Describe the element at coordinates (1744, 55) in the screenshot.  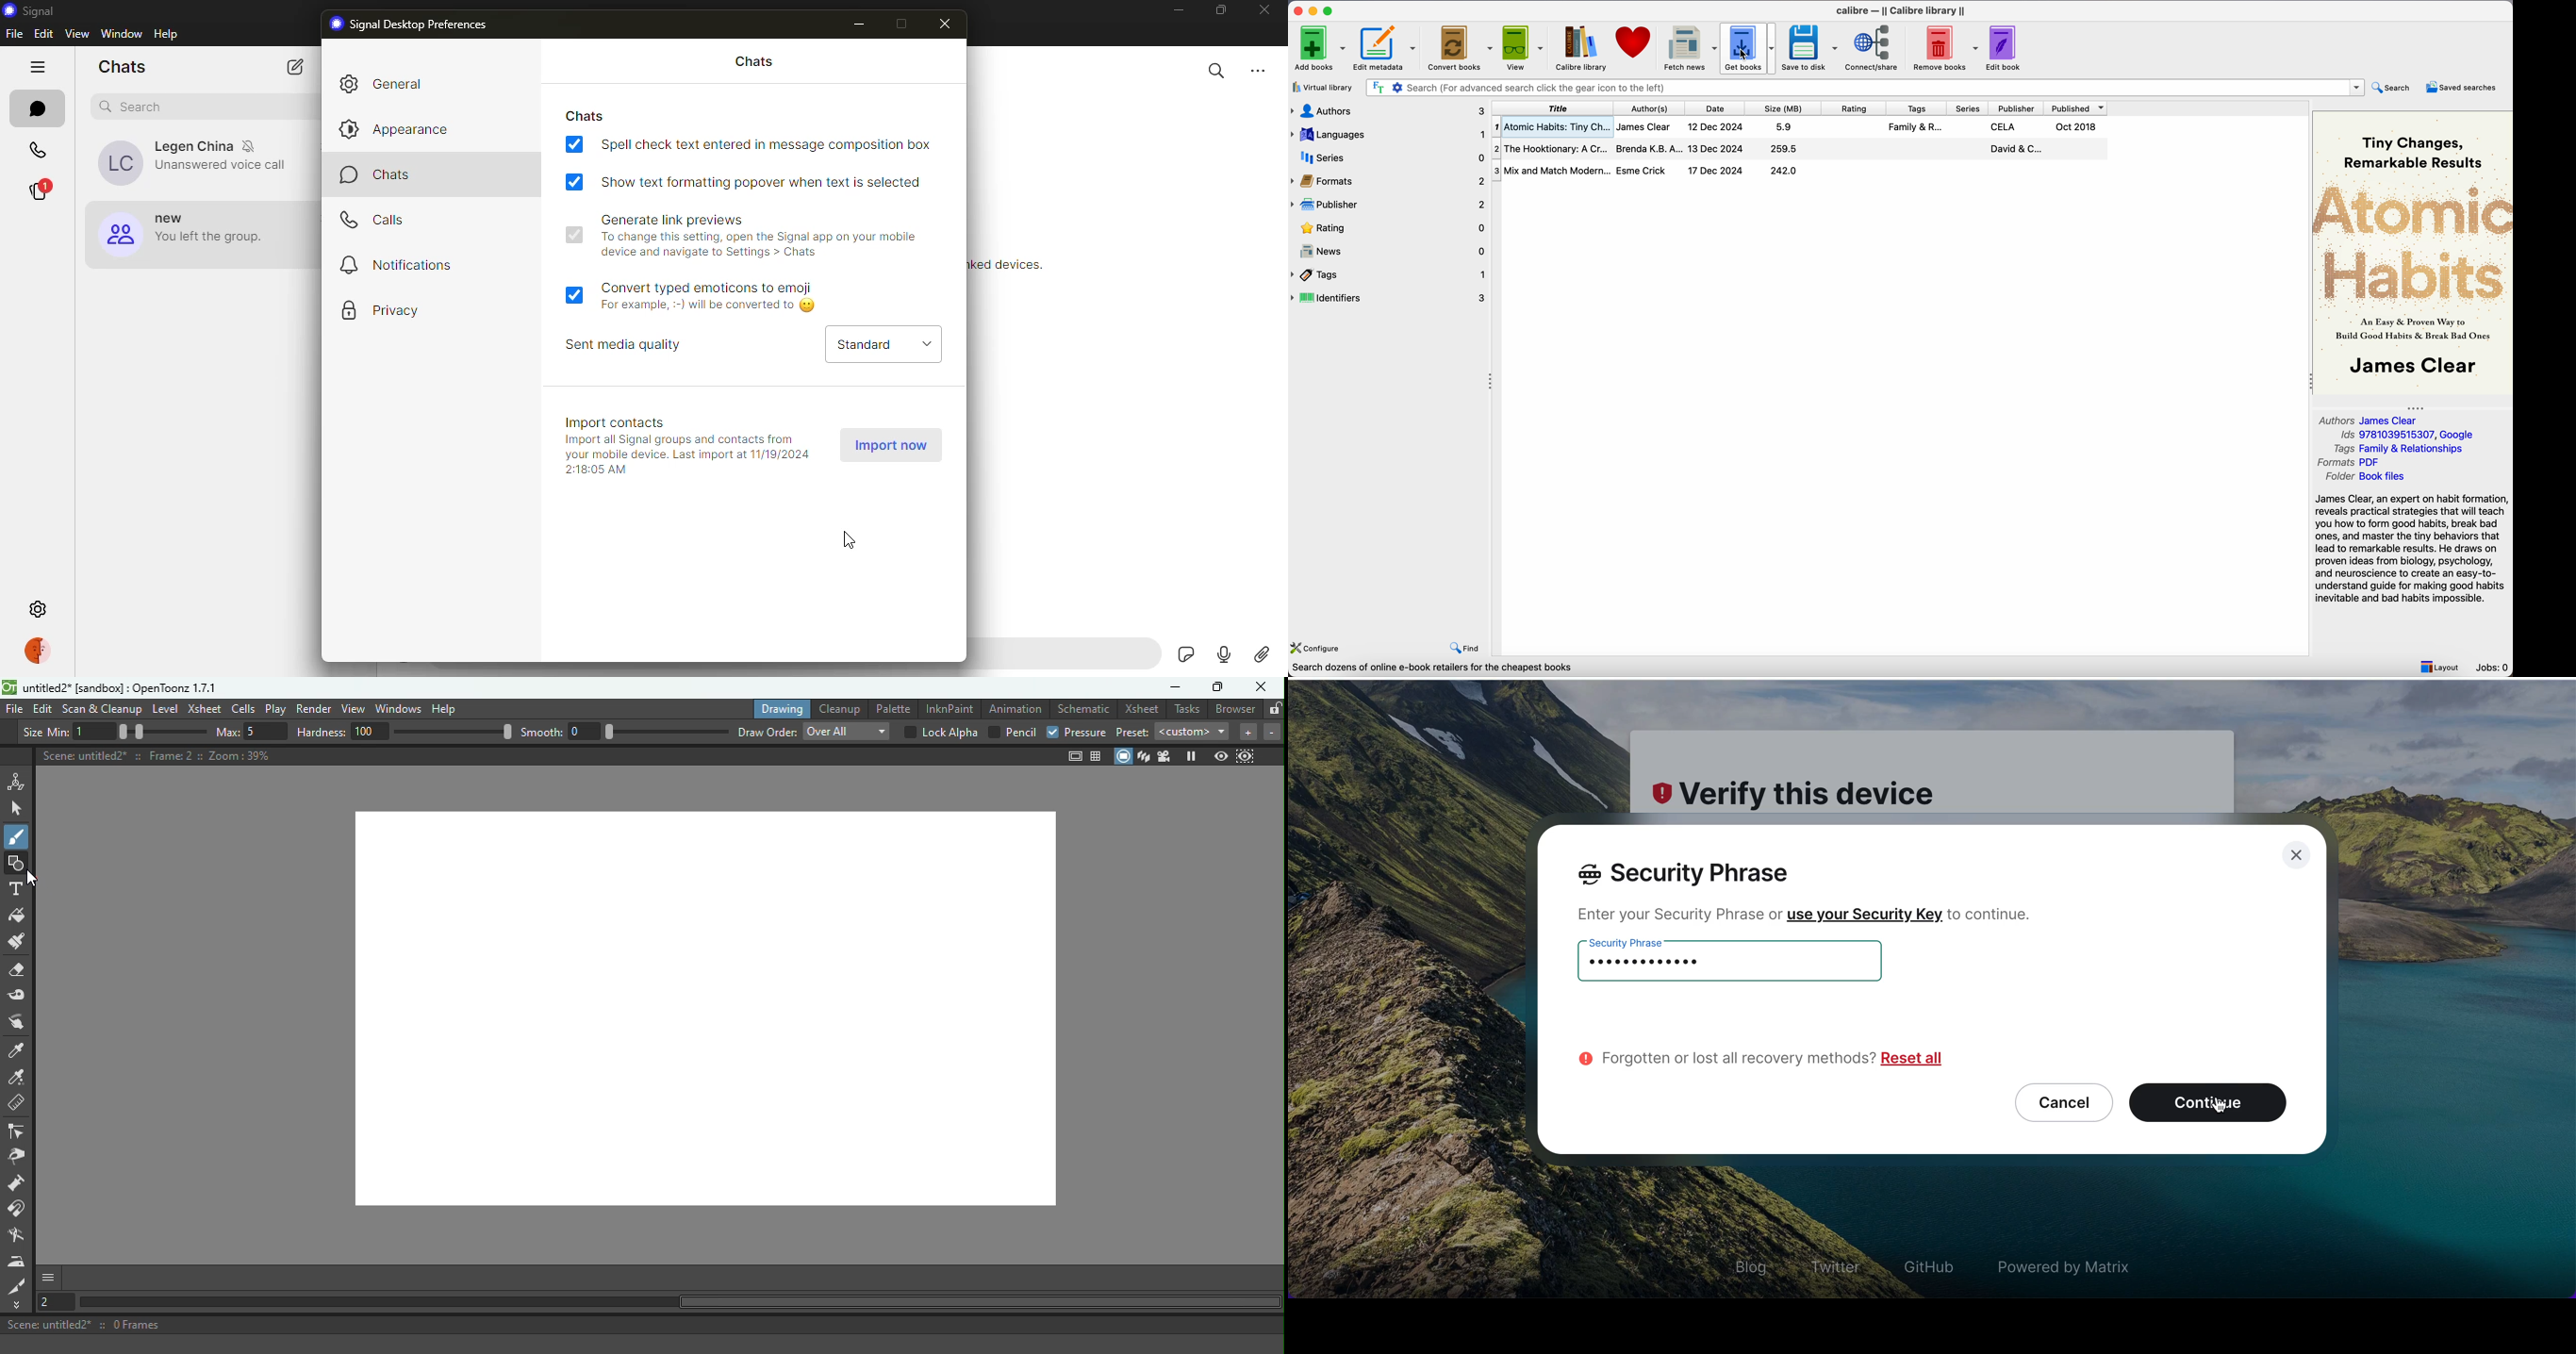
I see `cursor` at that location.